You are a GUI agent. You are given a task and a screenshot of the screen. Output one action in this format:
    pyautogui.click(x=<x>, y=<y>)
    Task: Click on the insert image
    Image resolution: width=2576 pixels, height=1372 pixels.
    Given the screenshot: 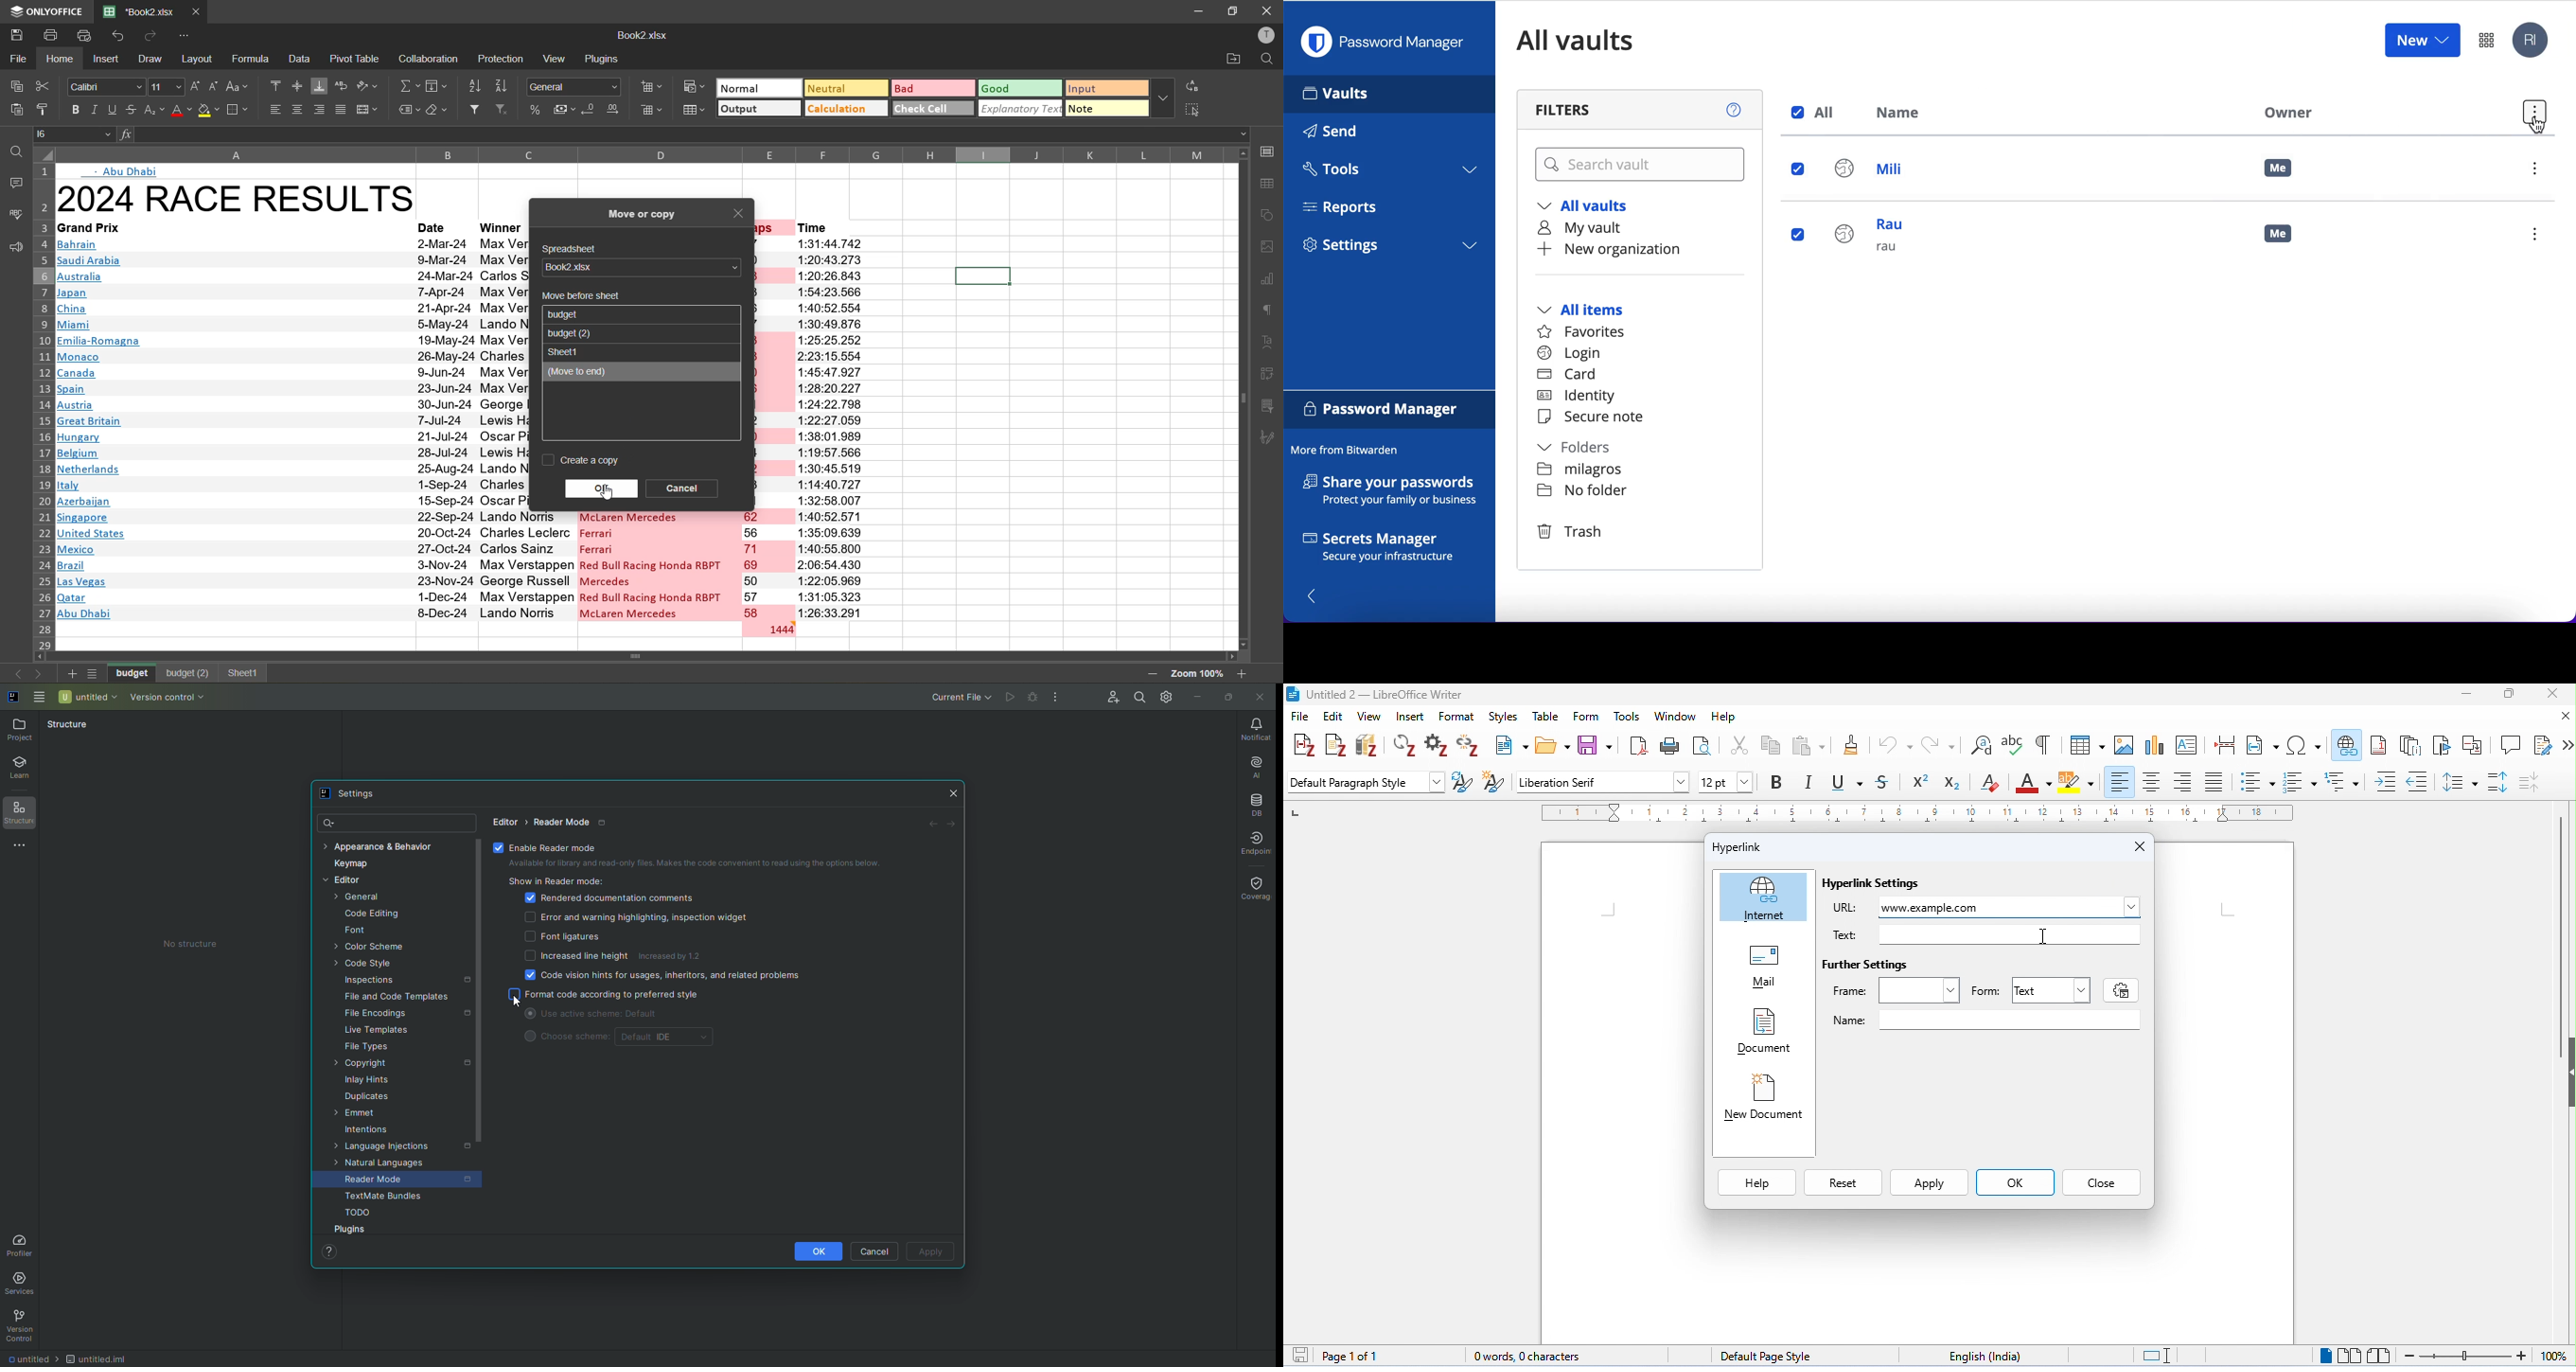 What is the action you would take?
    pyautogui.click(x=2126, y=744)
    